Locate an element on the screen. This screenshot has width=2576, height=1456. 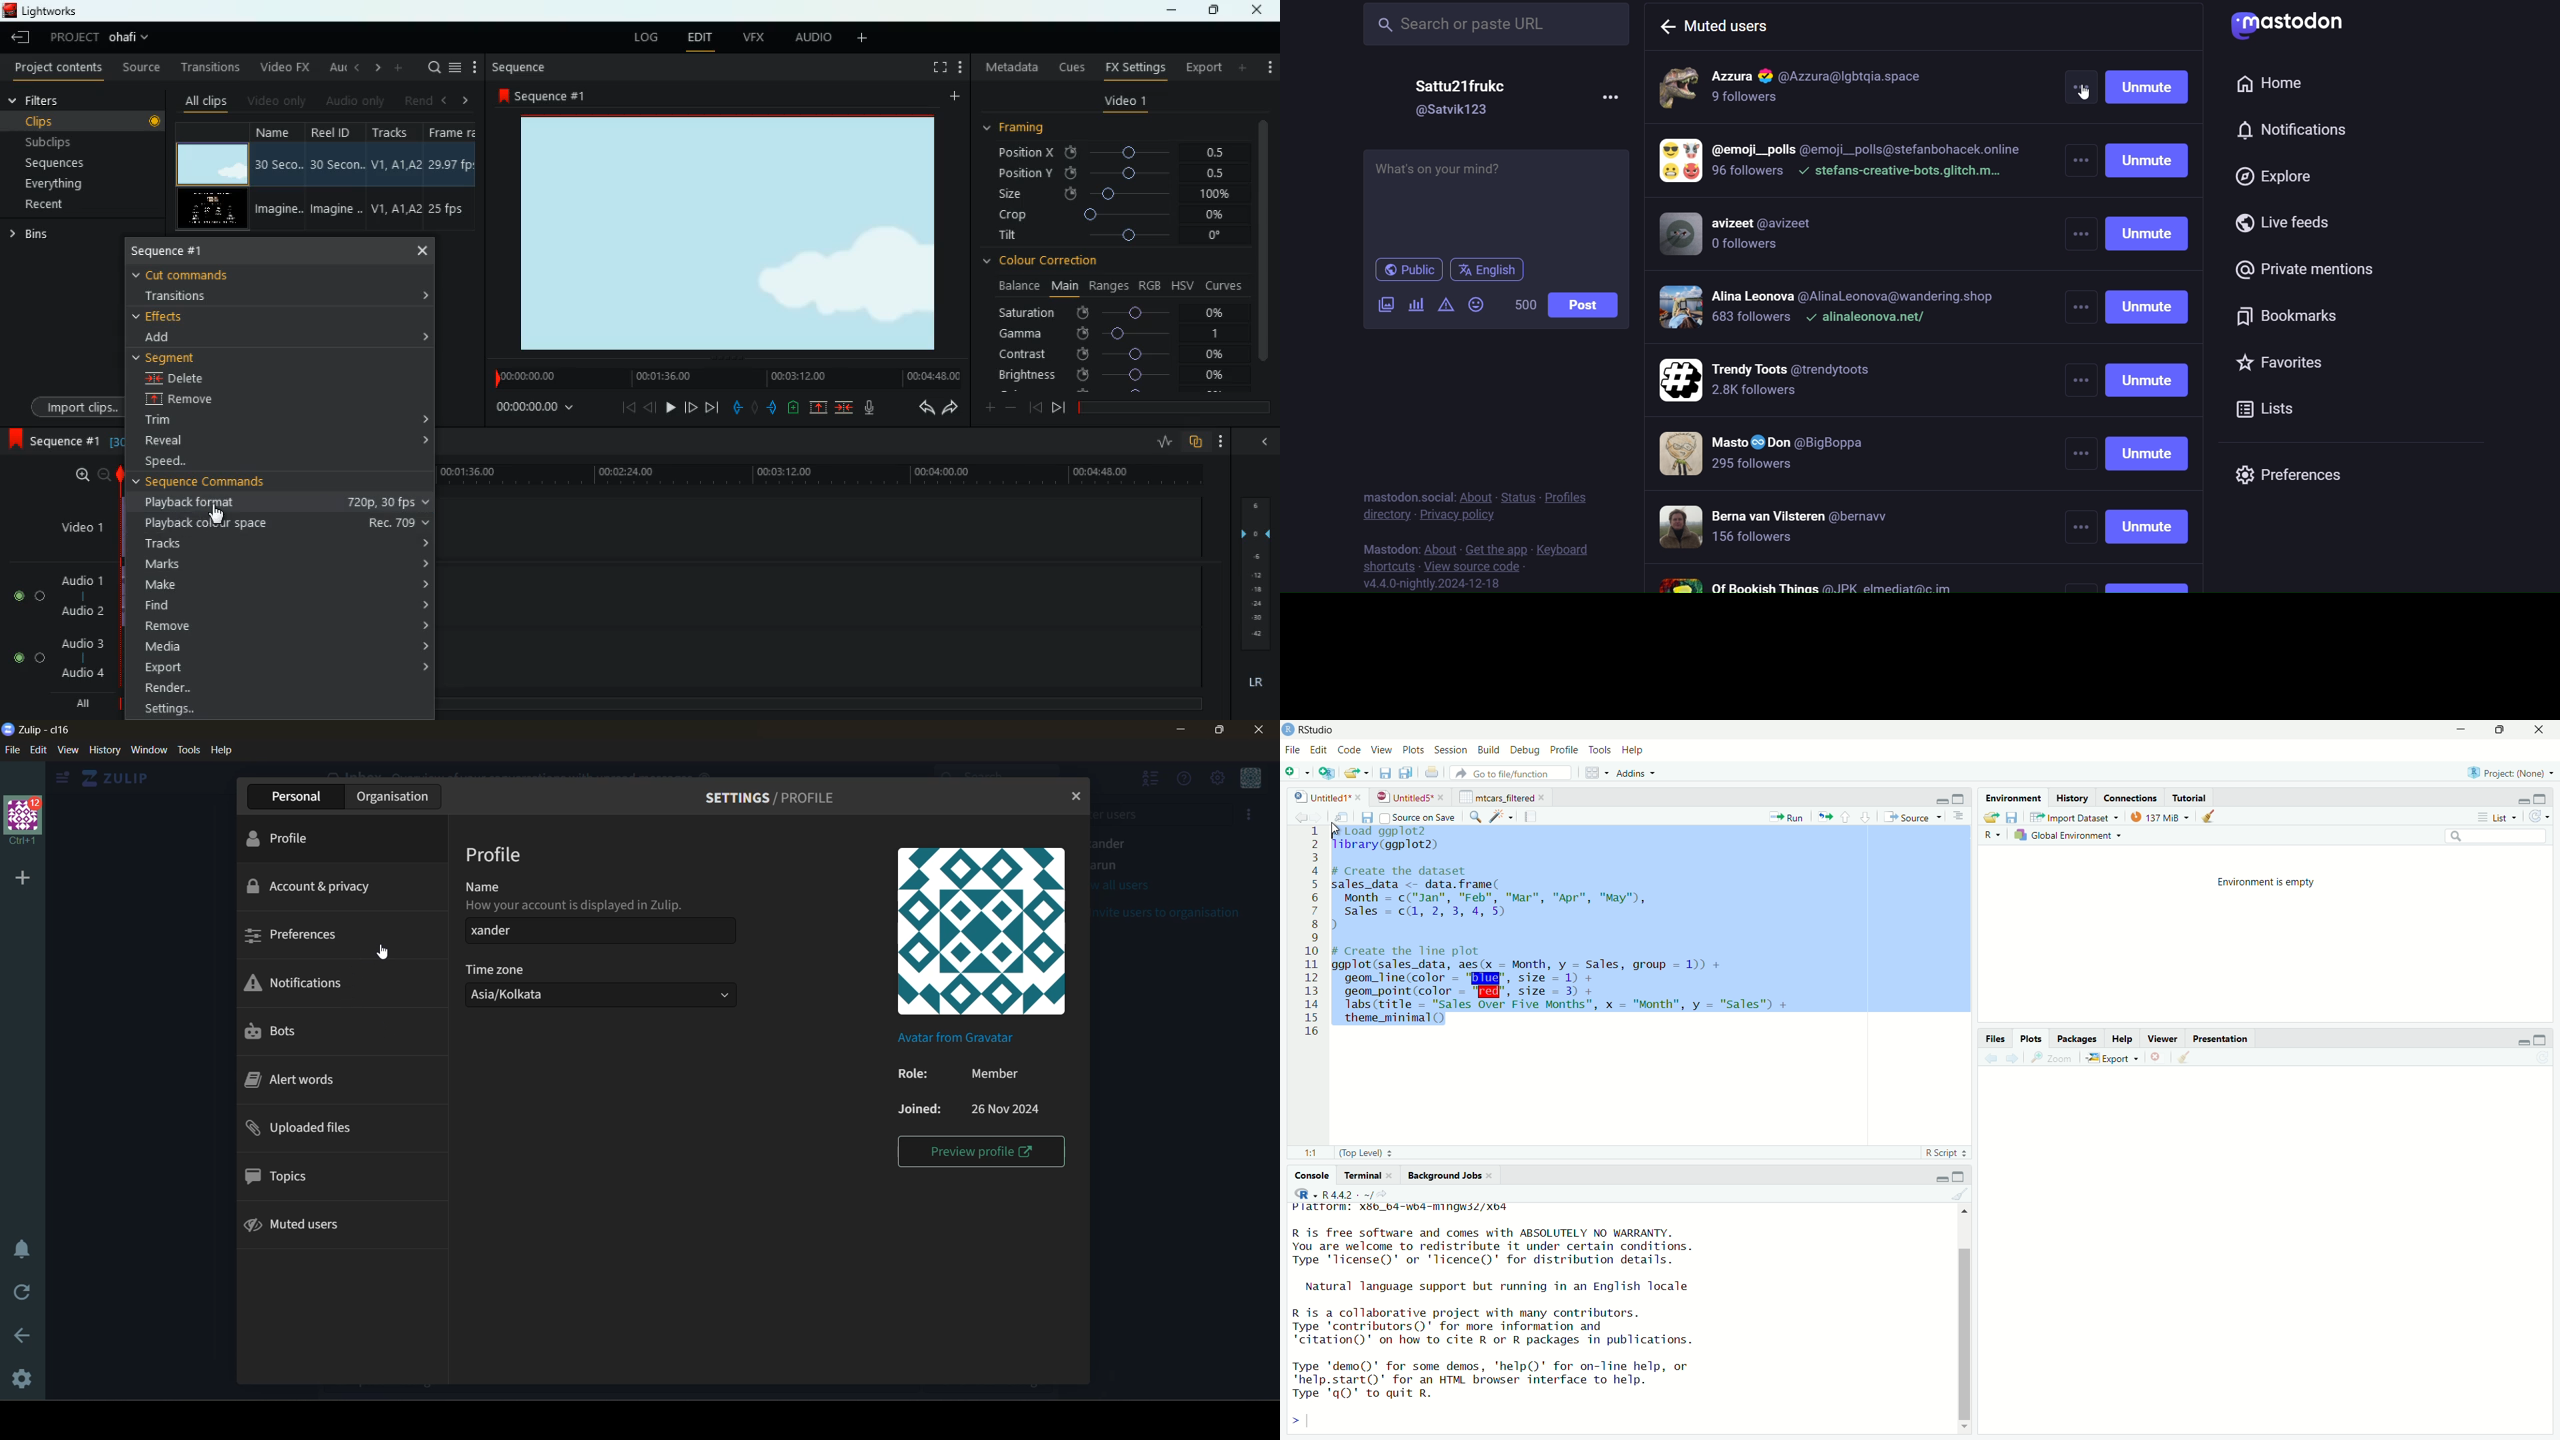
about is located at coordinates (1440, 547).